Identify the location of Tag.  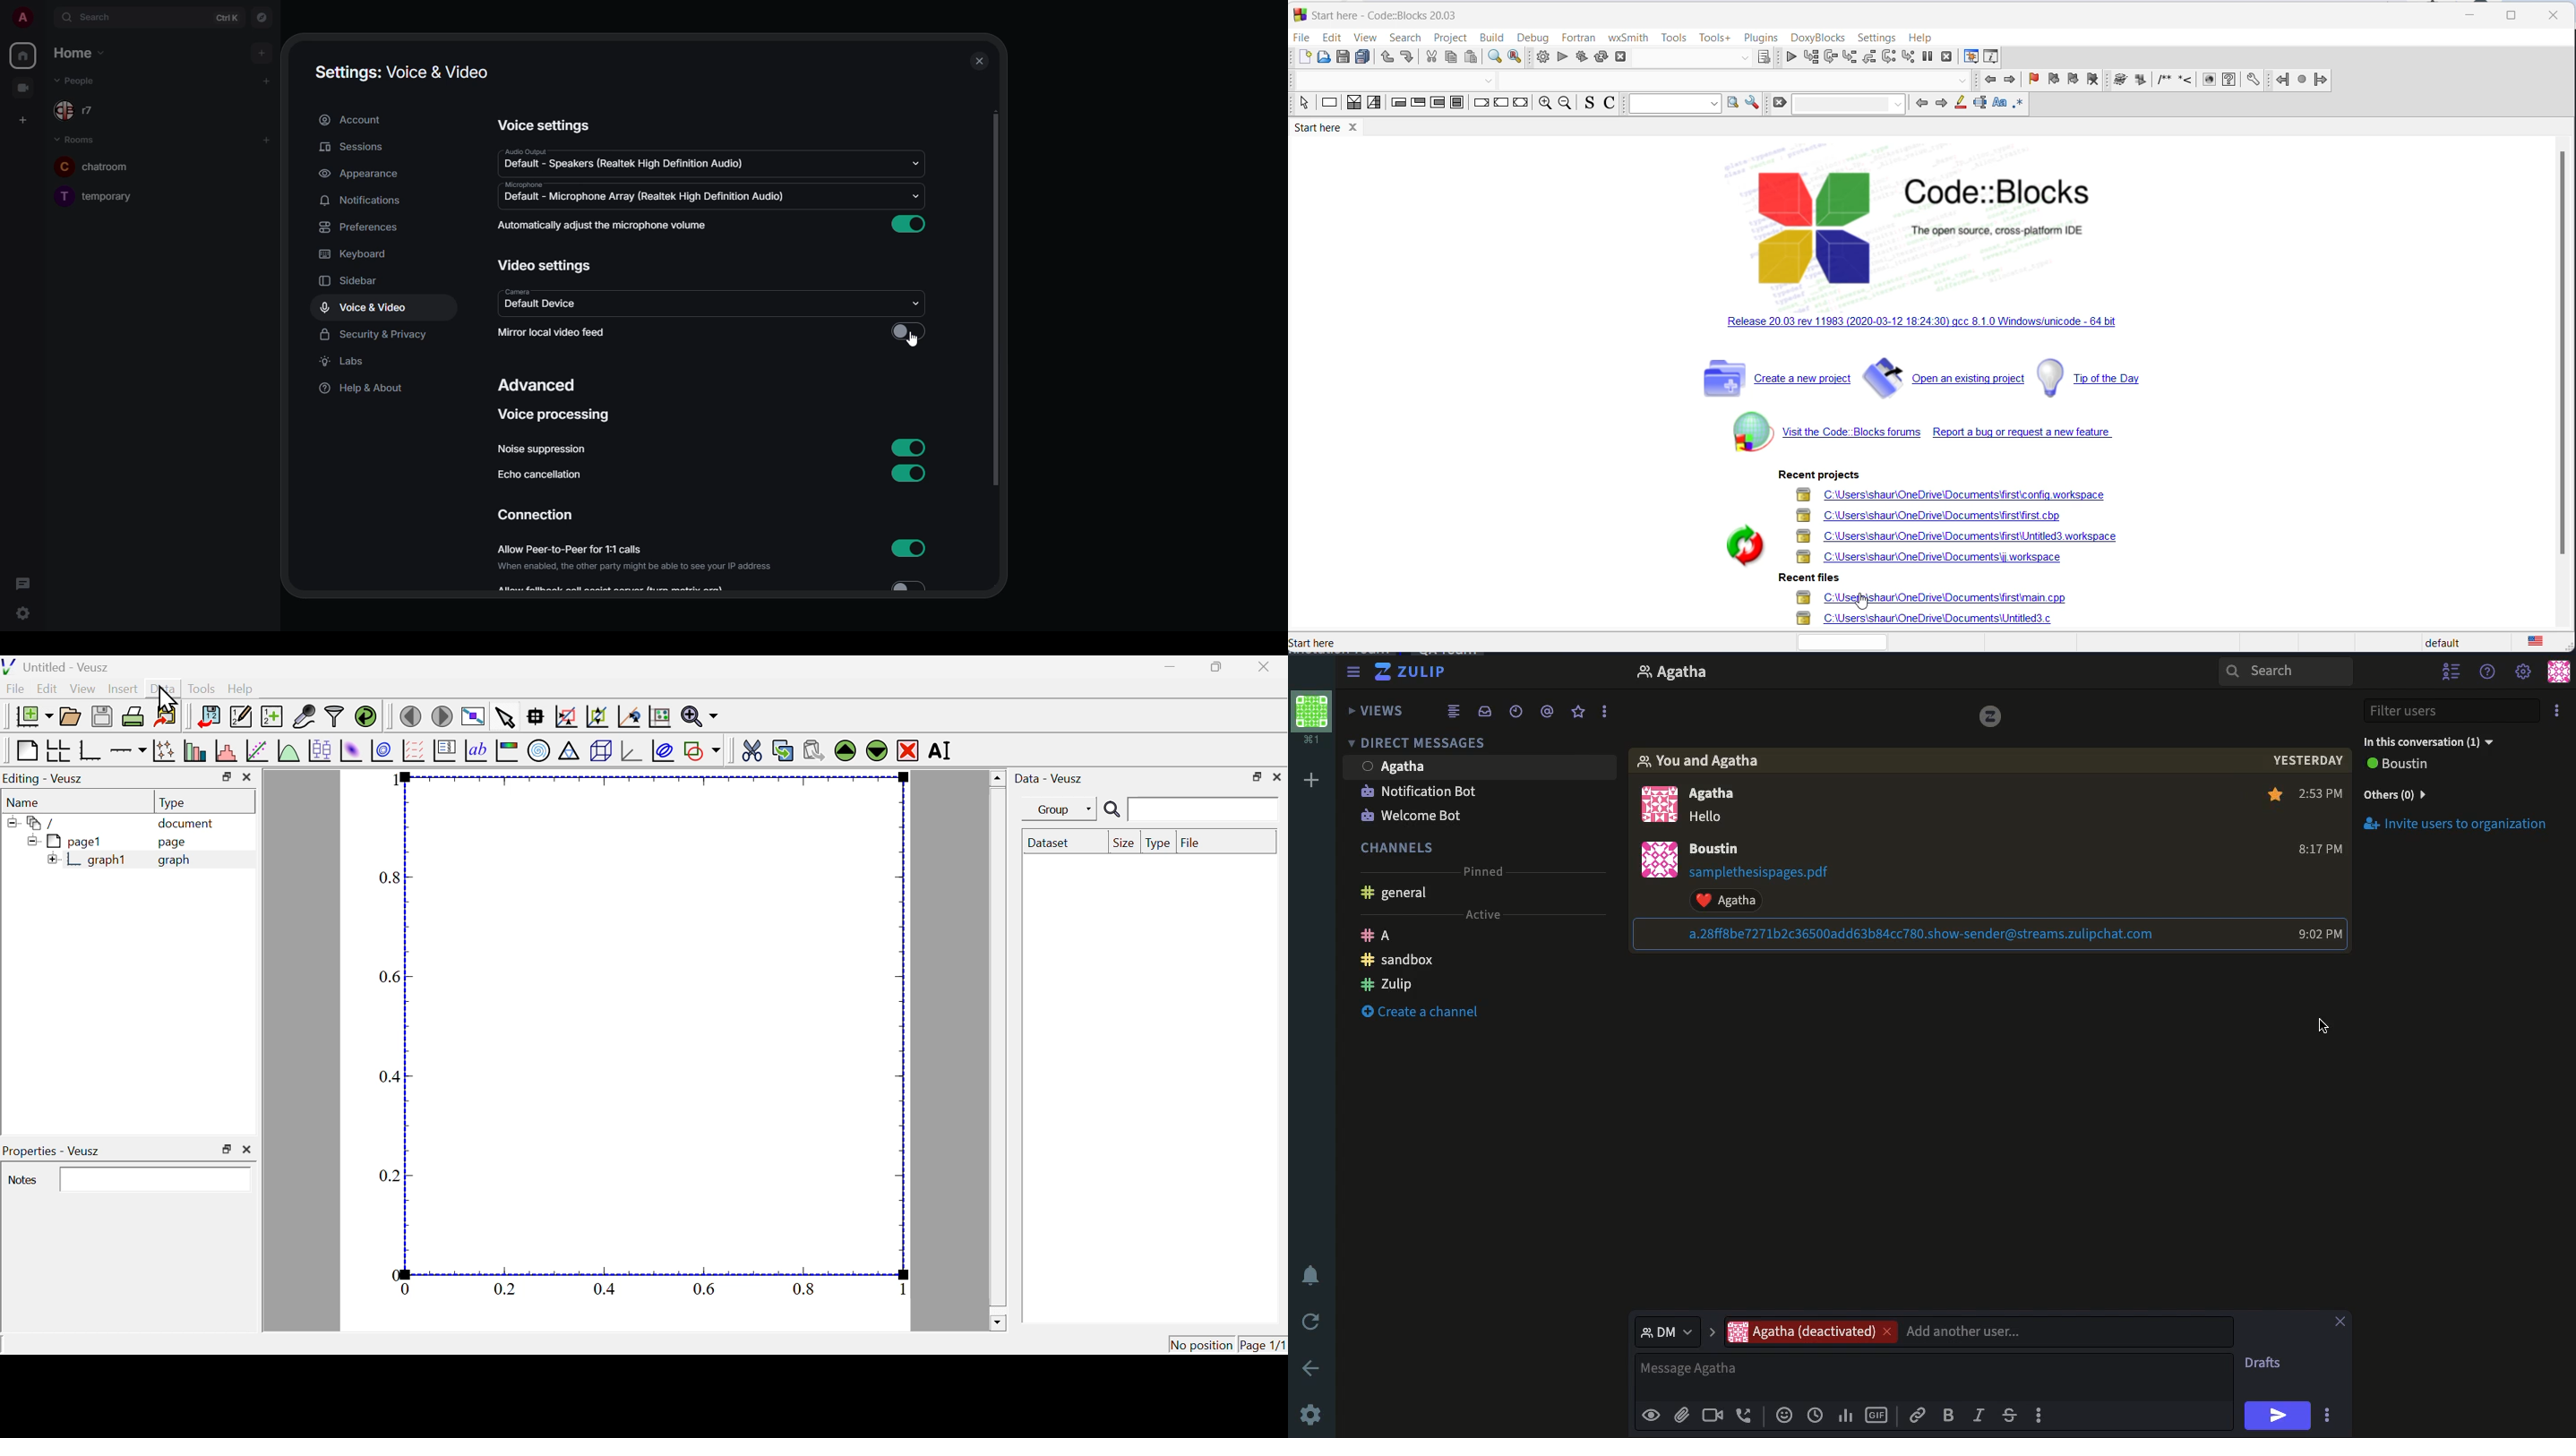
(1547, 712).